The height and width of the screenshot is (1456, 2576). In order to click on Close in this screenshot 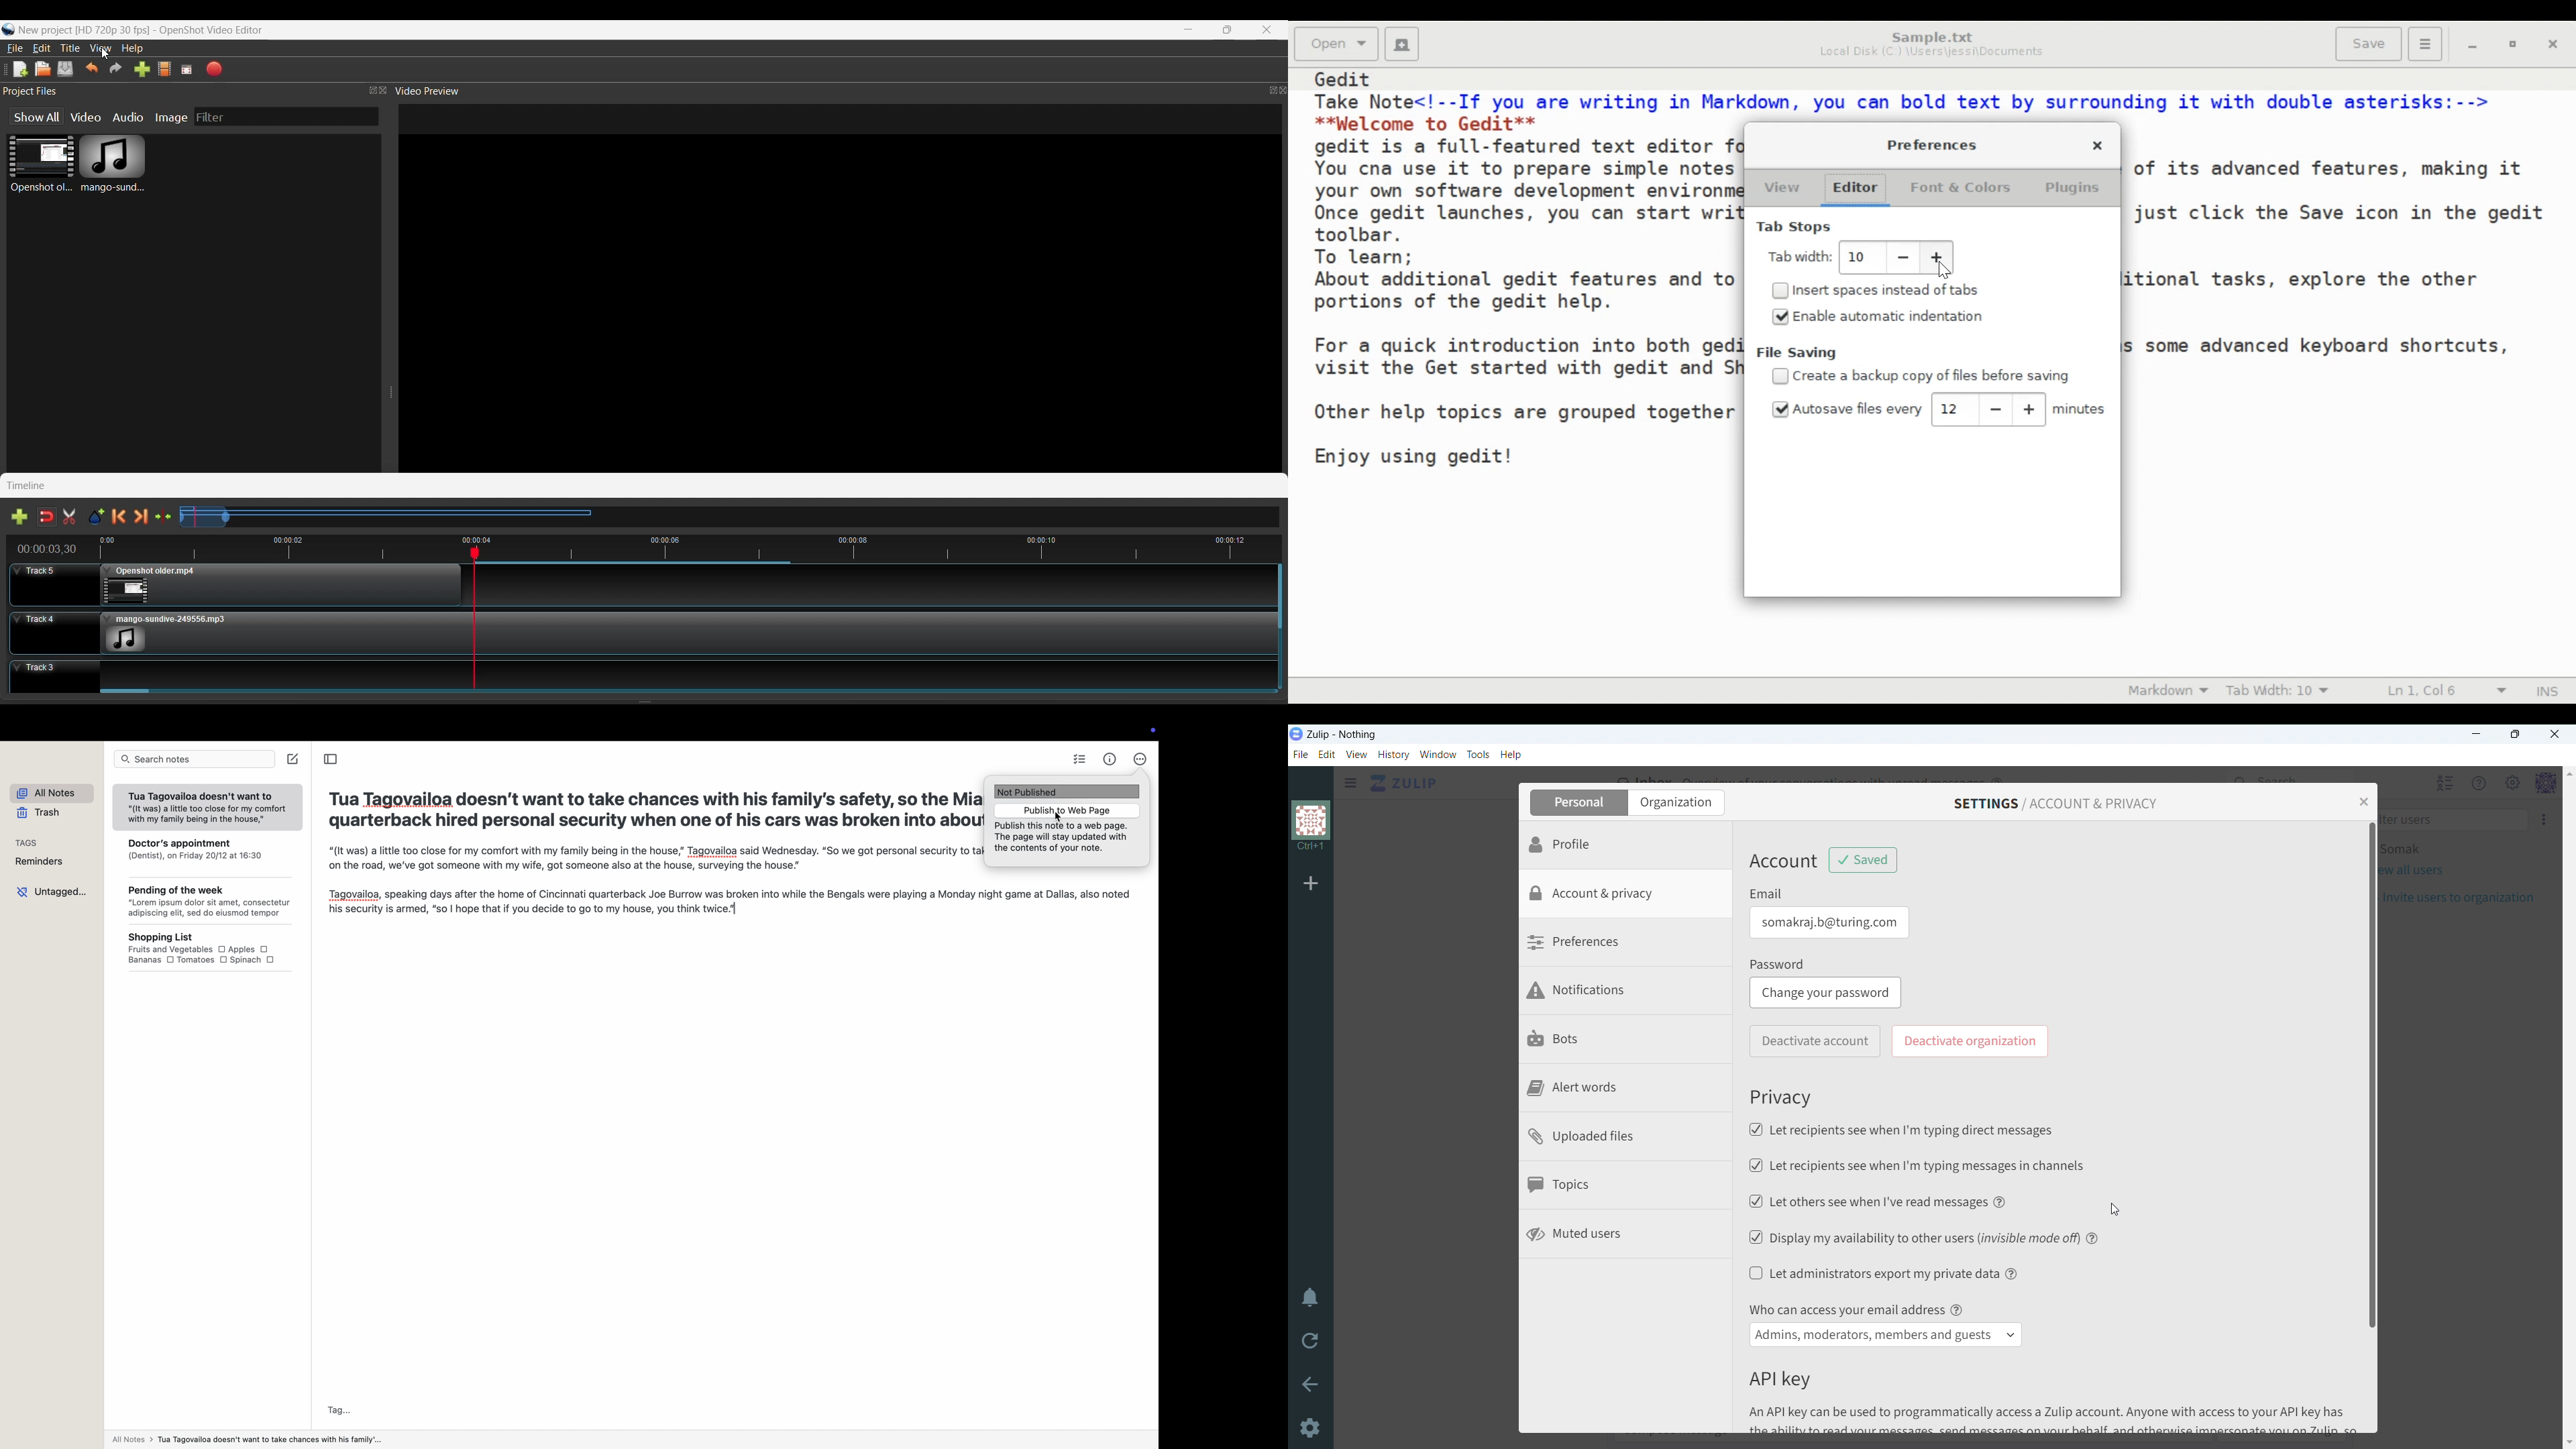, I will do `click(2096, 146)`.